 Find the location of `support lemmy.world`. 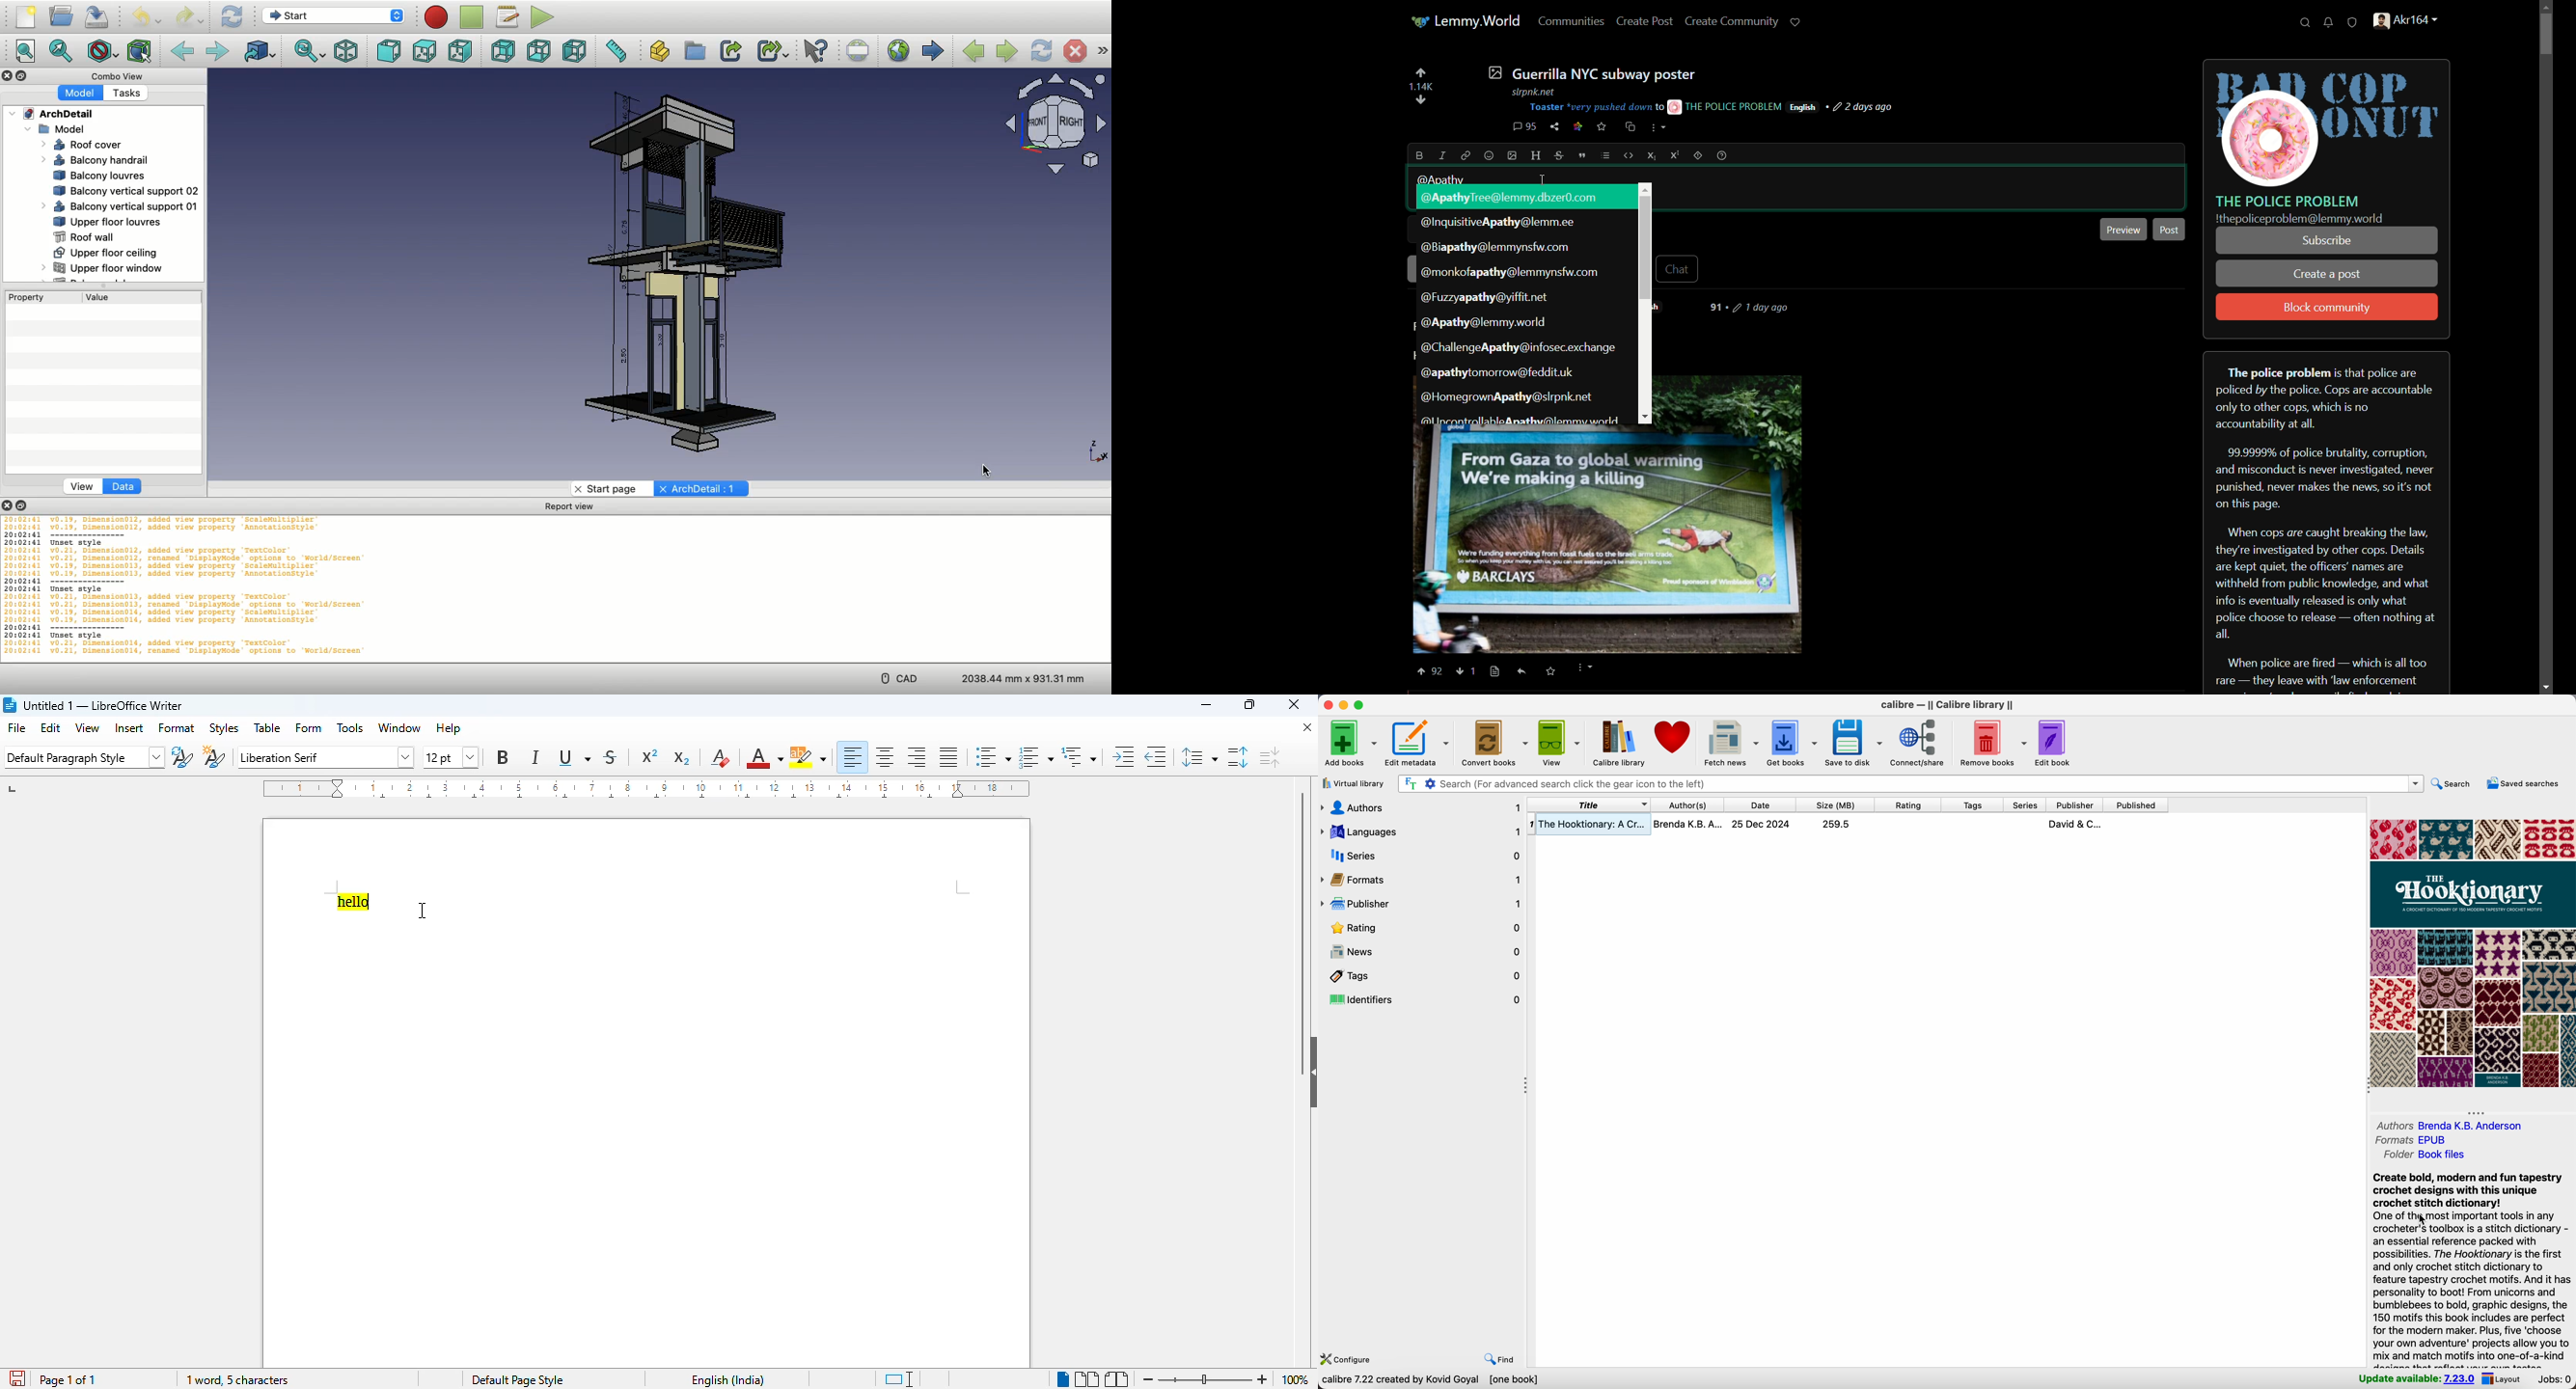

support lemmy.world is located at coordinates (1796, 22).